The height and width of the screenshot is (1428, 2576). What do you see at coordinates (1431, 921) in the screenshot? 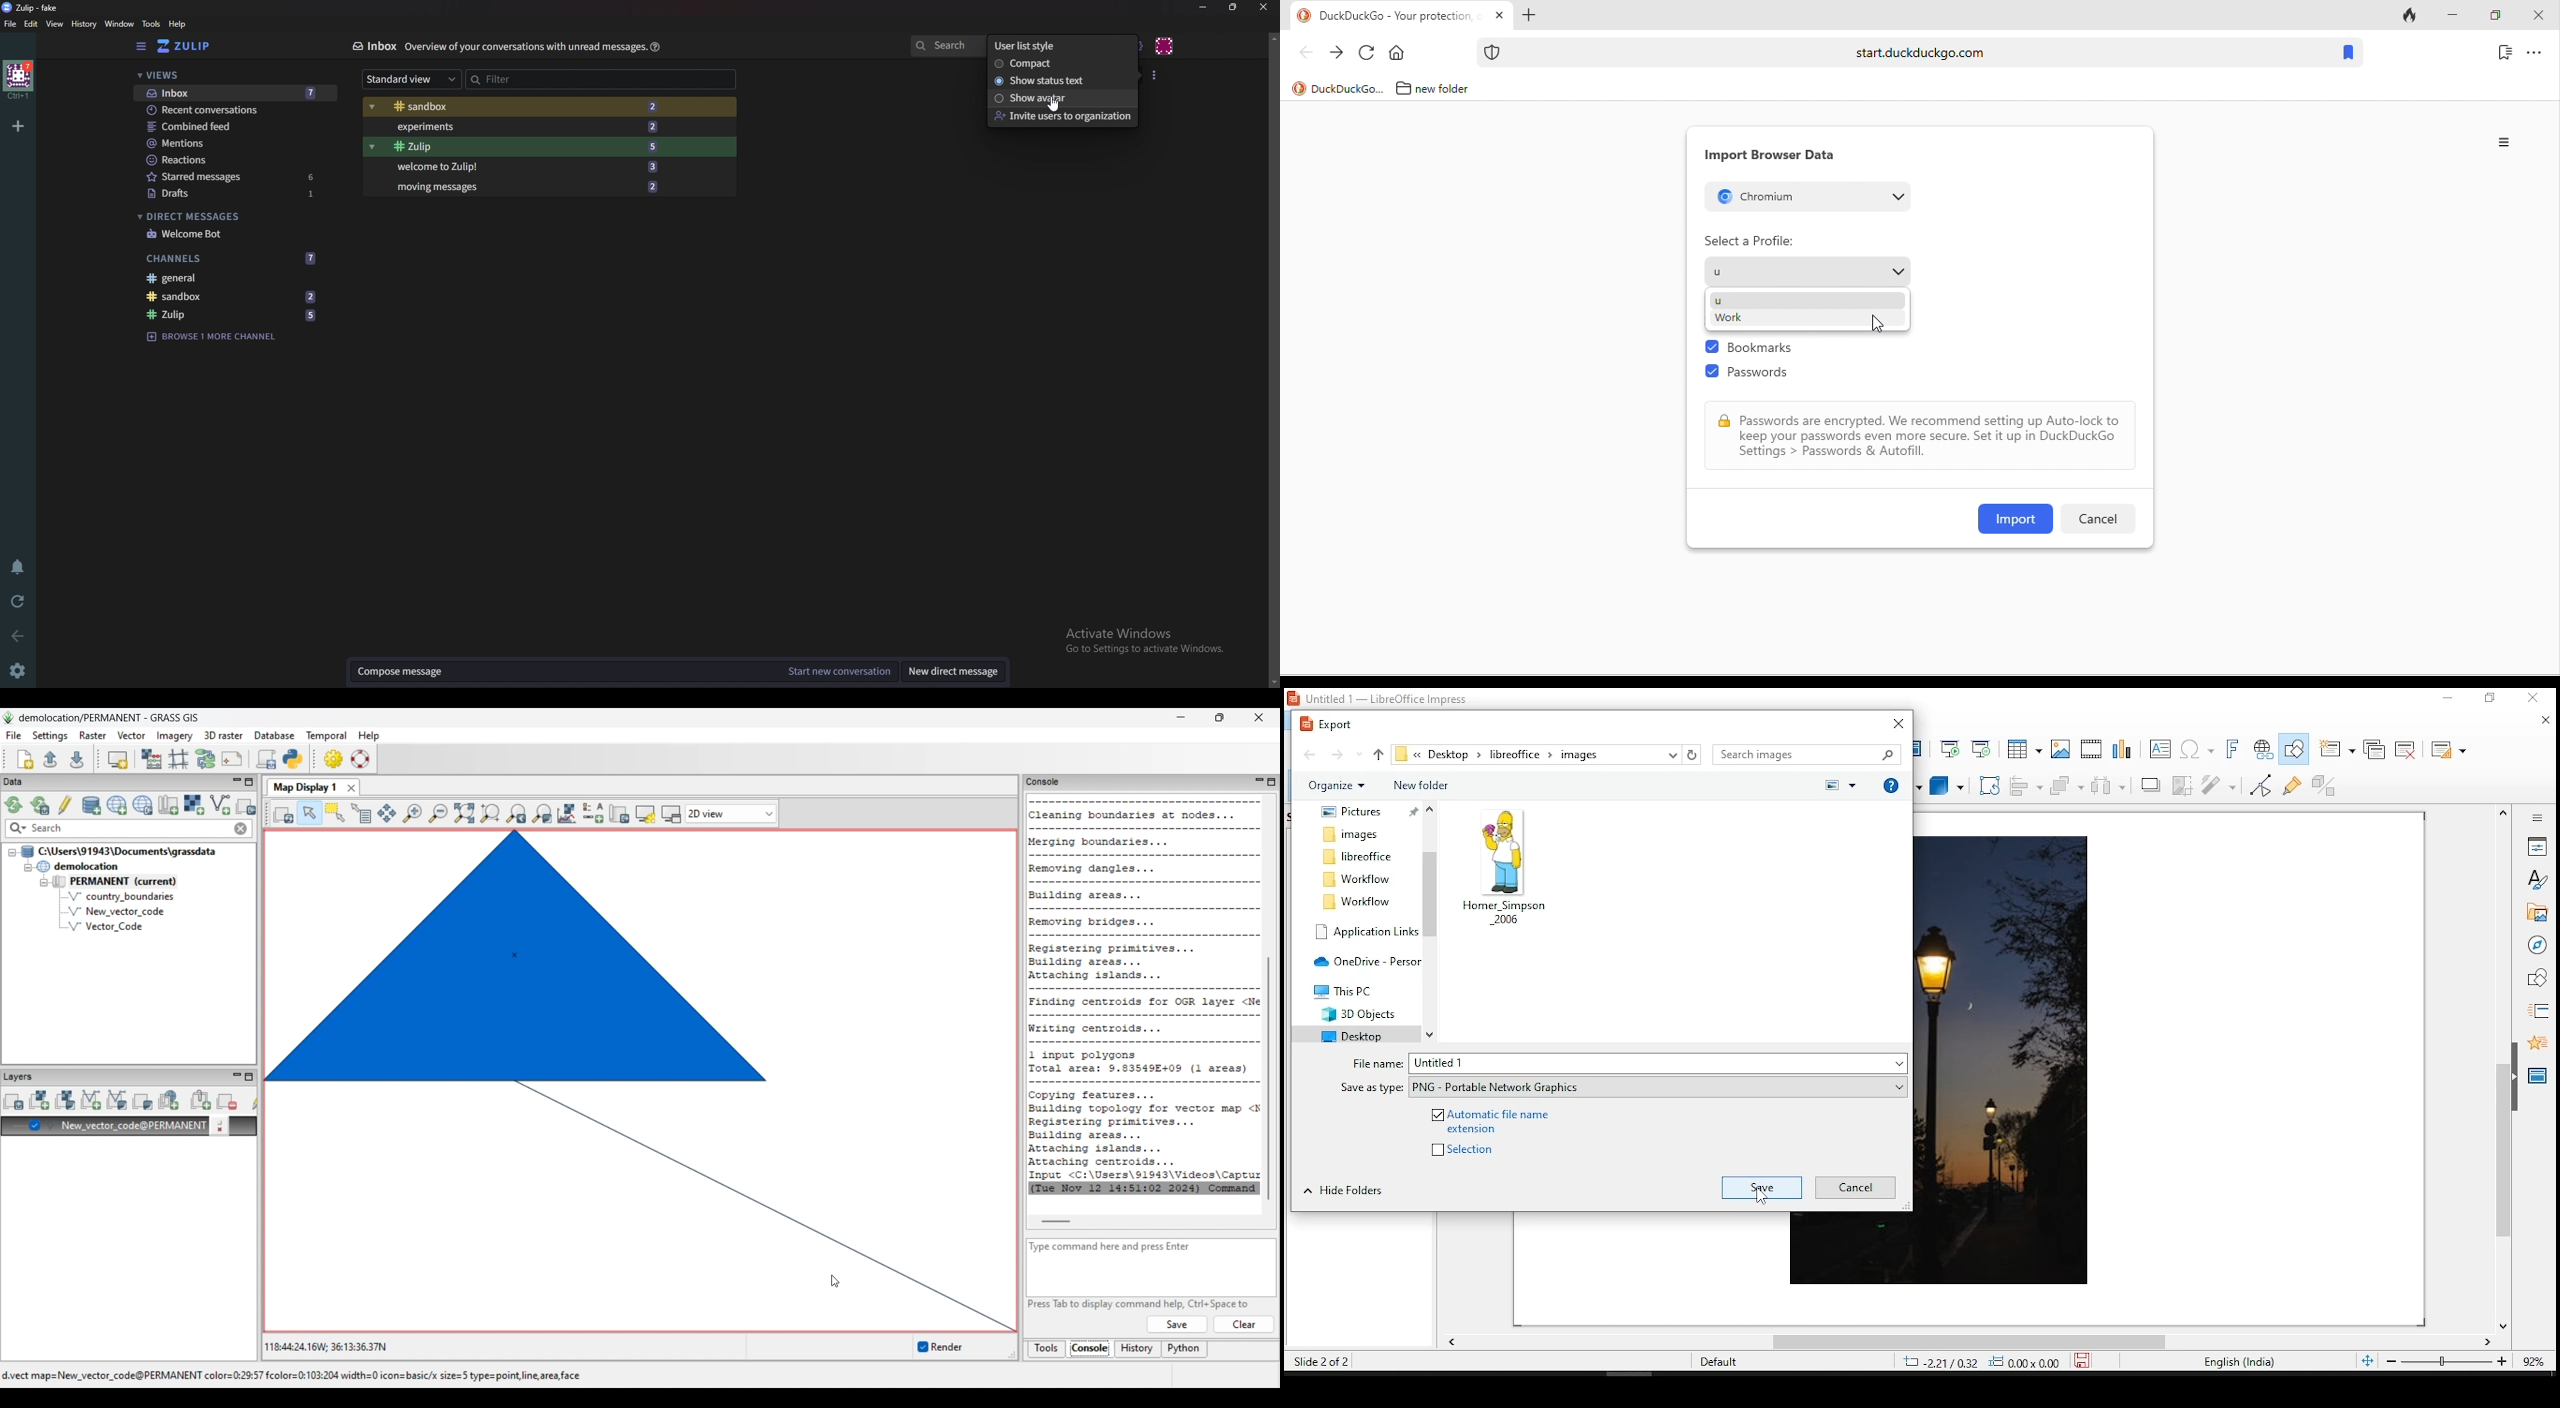
I see `scroll bar` at bounding box center [1431, 921].